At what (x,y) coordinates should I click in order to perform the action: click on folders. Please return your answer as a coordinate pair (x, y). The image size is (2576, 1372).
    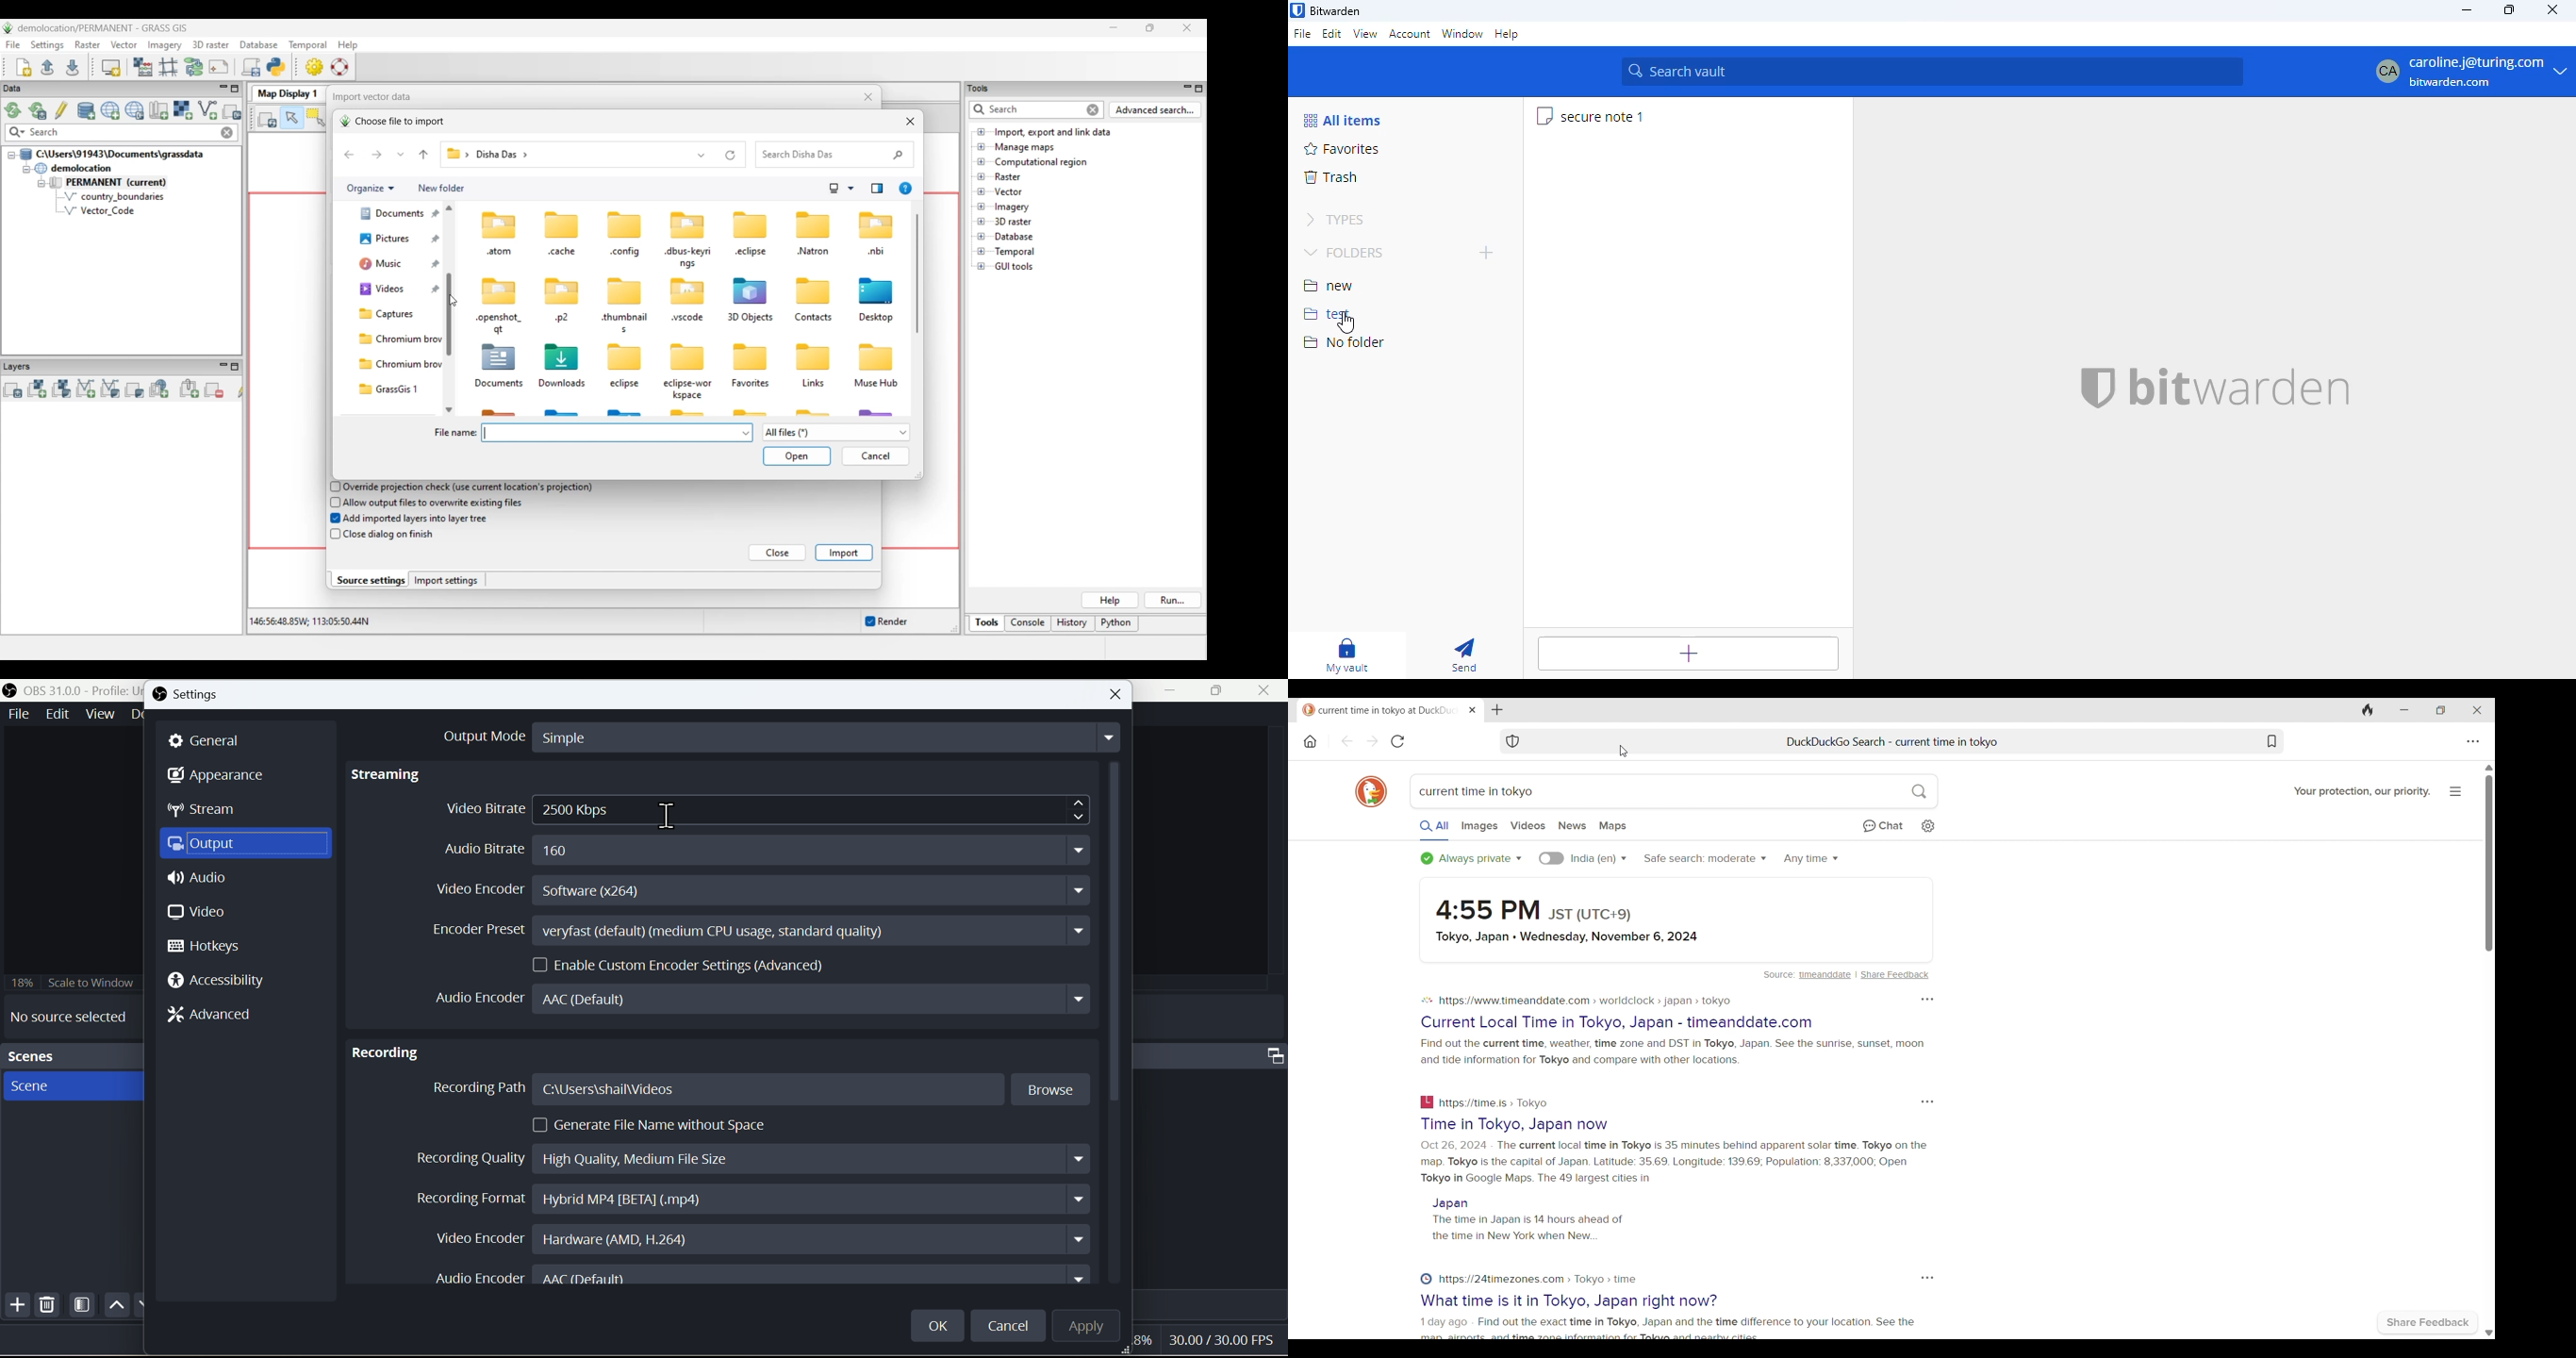
    Looking at the image, I should click on (1346, 253).